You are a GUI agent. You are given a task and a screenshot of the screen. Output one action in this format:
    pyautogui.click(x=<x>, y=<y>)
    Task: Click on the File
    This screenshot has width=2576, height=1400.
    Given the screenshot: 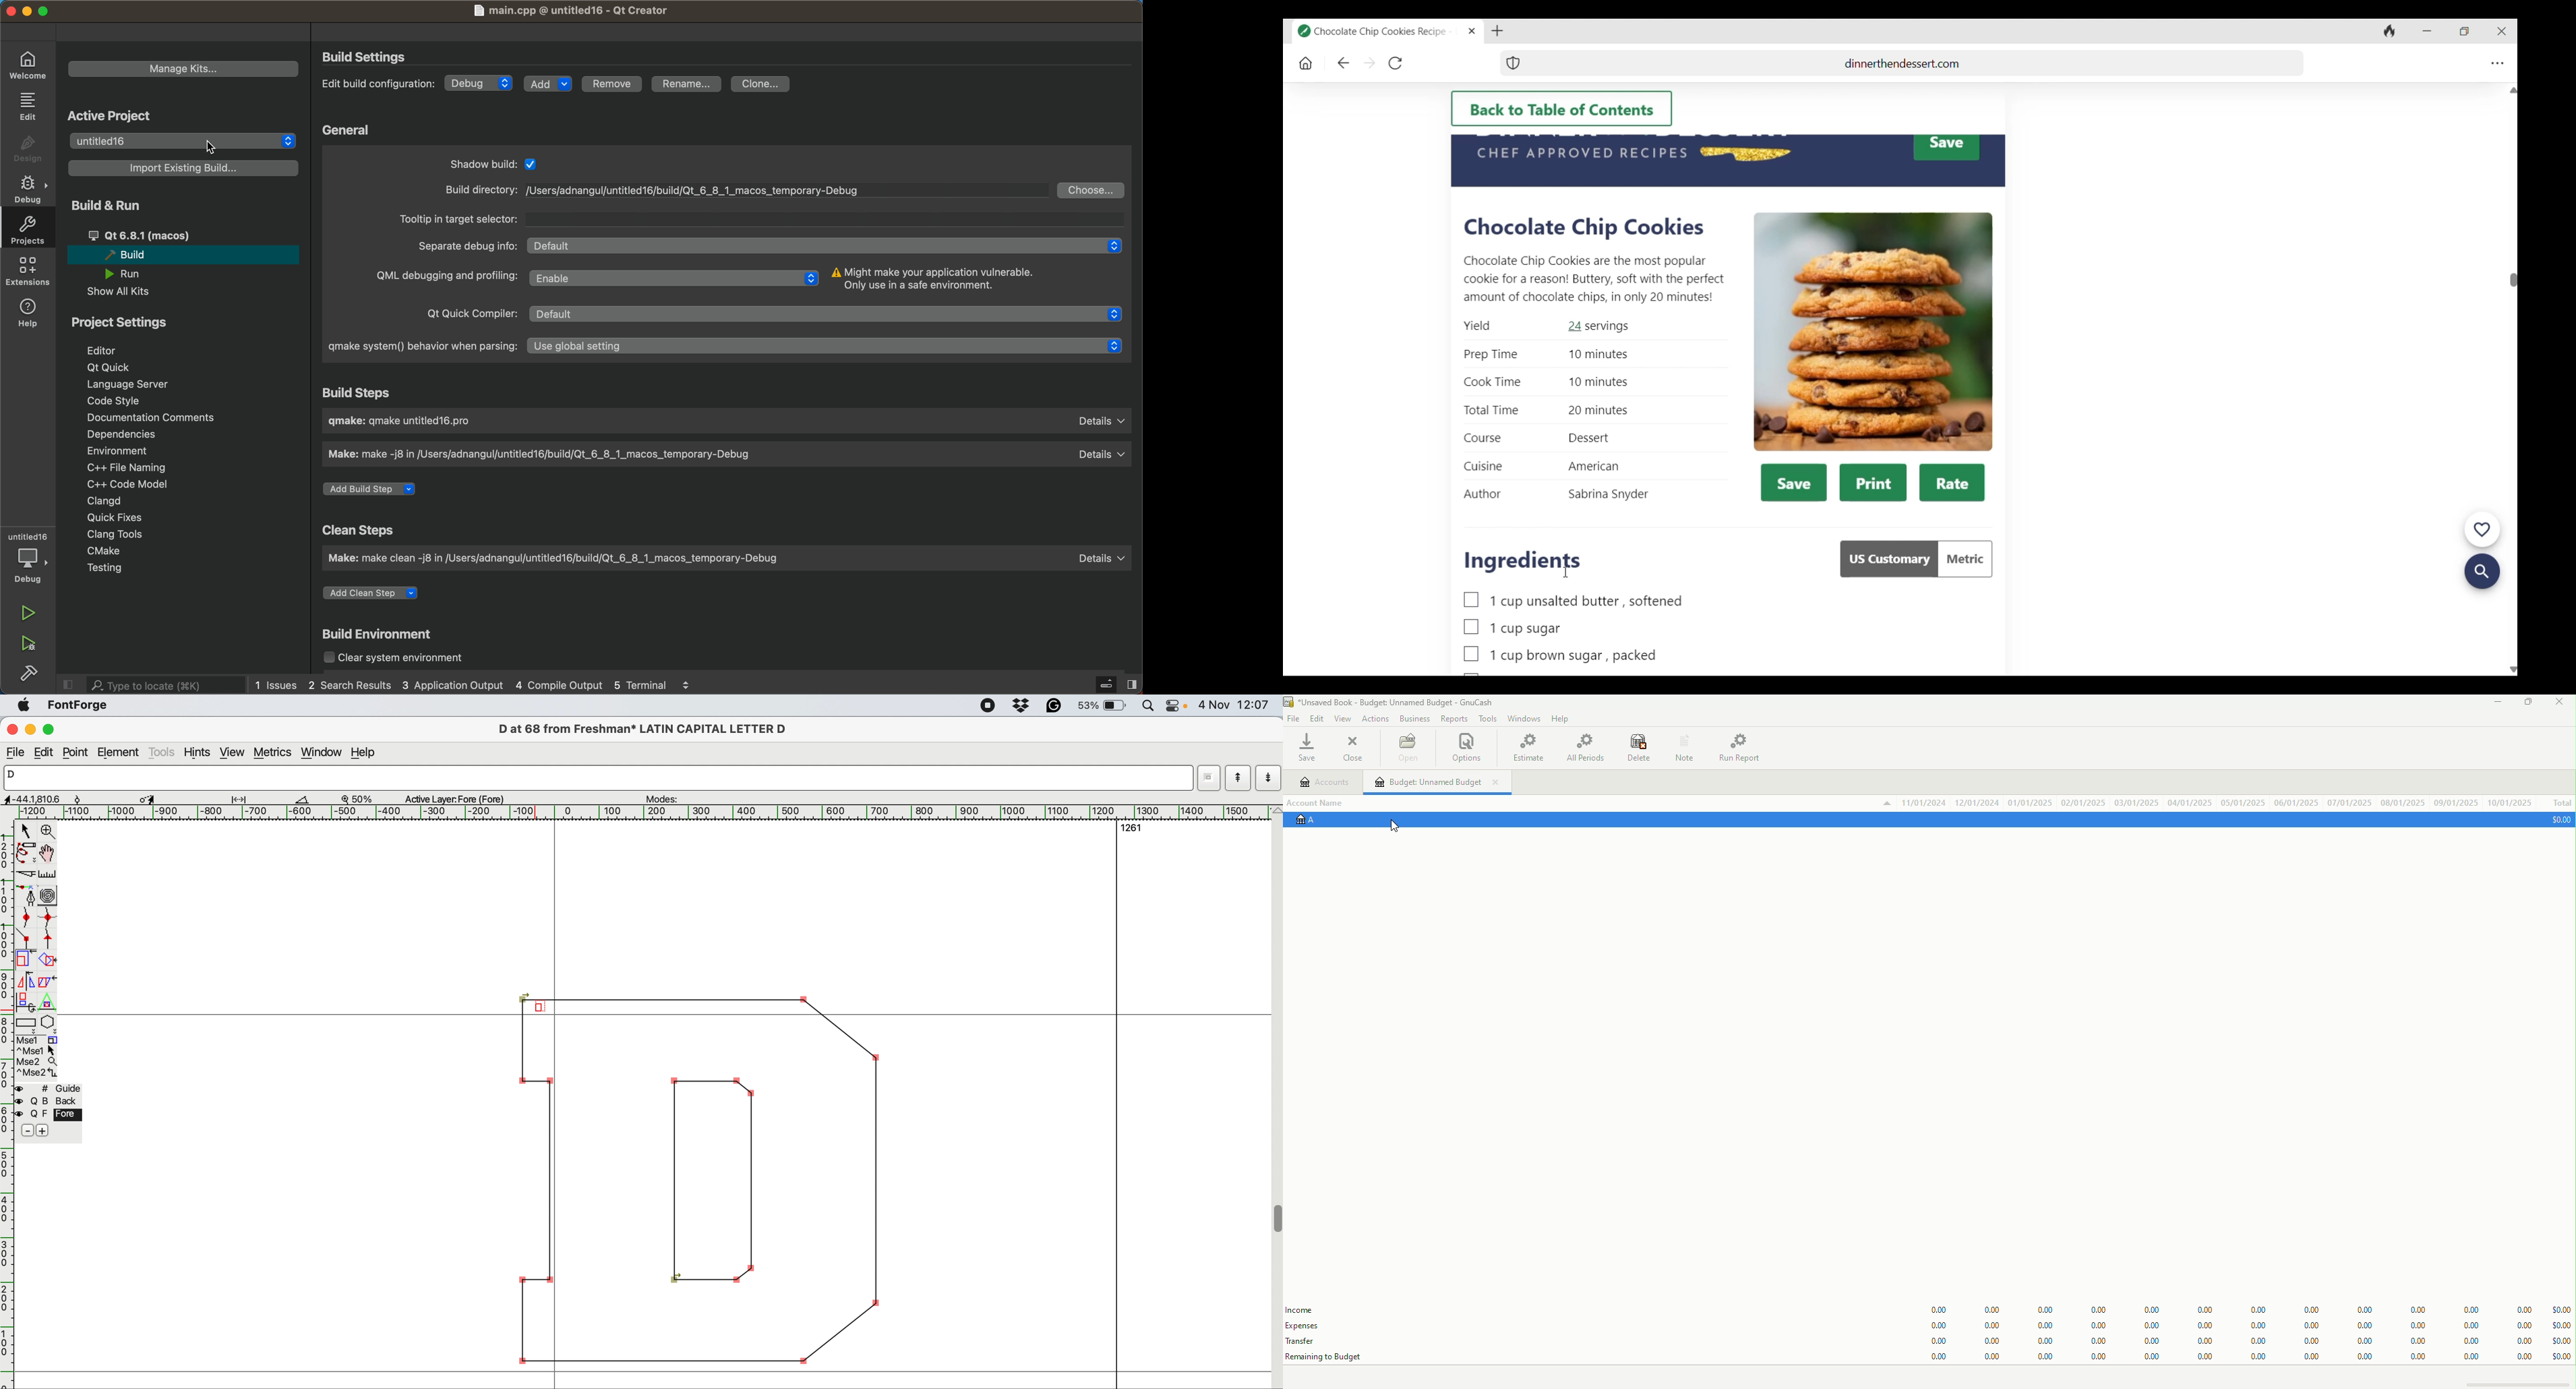 What is the action you would take?
    pyautogui.click(x=1293, y=719)
    